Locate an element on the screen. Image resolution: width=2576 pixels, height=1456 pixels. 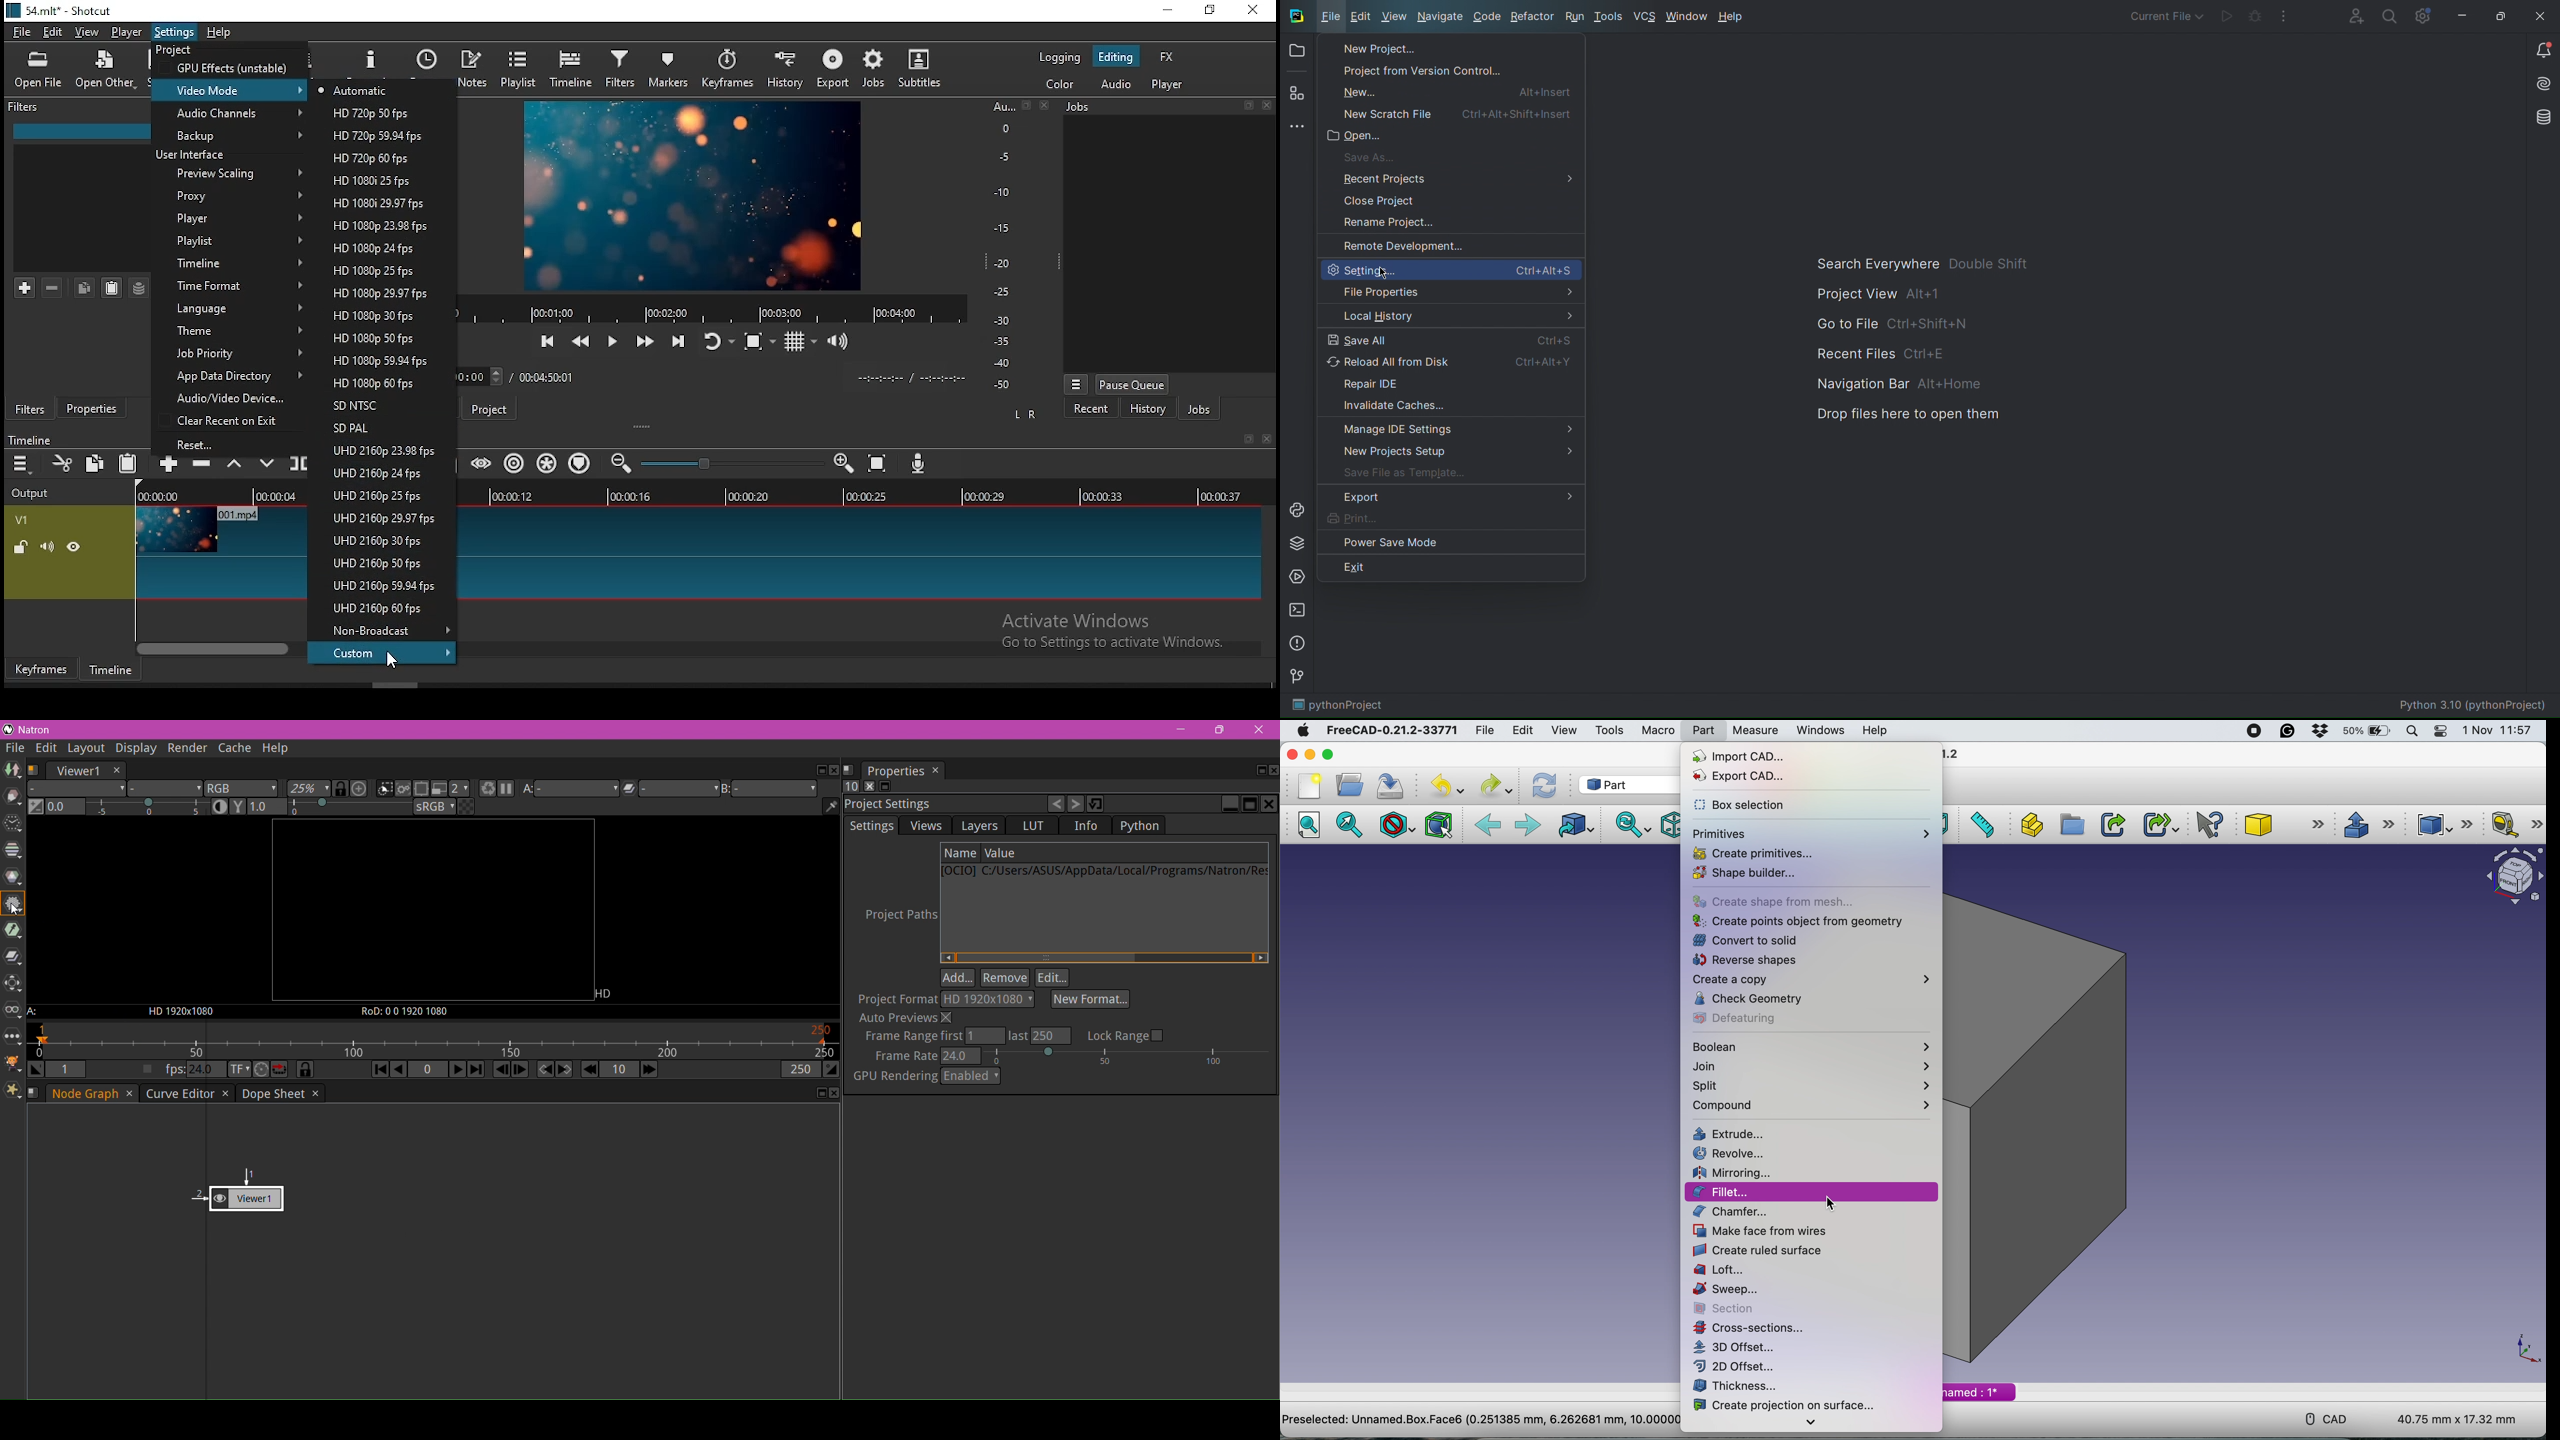
-10 is located at coordinates (1000, 192).